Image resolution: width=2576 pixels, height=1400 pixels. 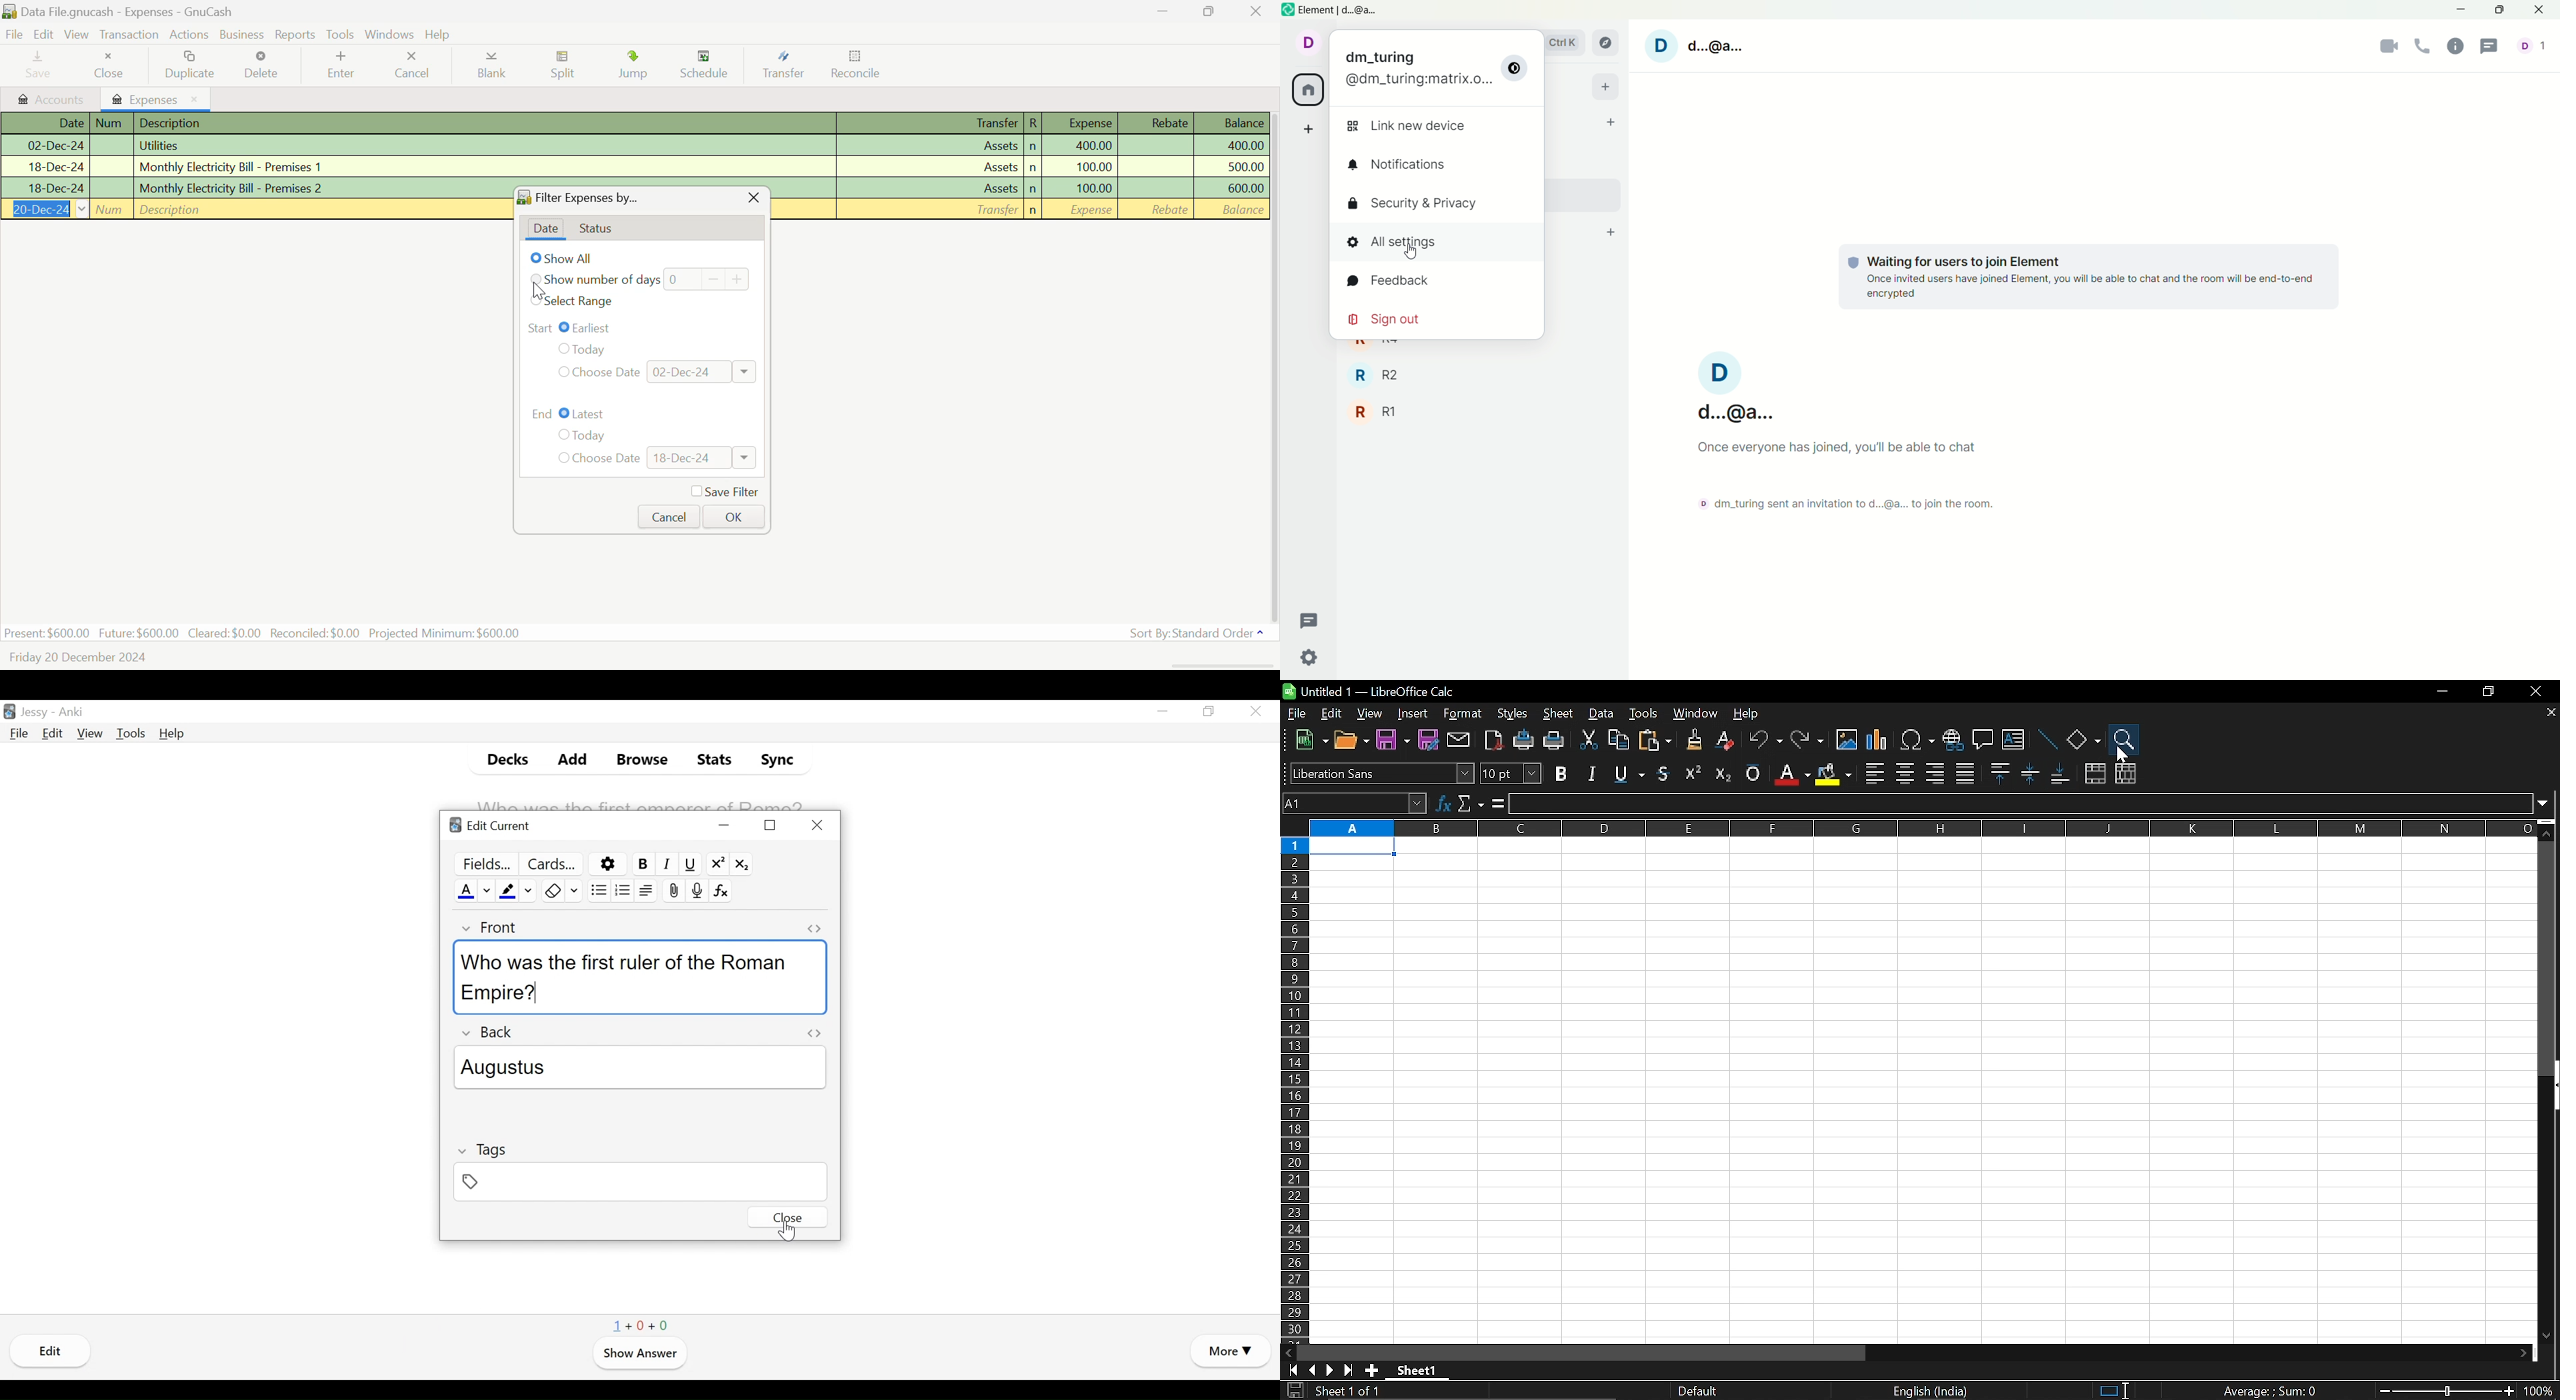 What do you see at coordinates (1391, 741) in the screenshot?
I see `Save` at bounding box center [1391, 741].